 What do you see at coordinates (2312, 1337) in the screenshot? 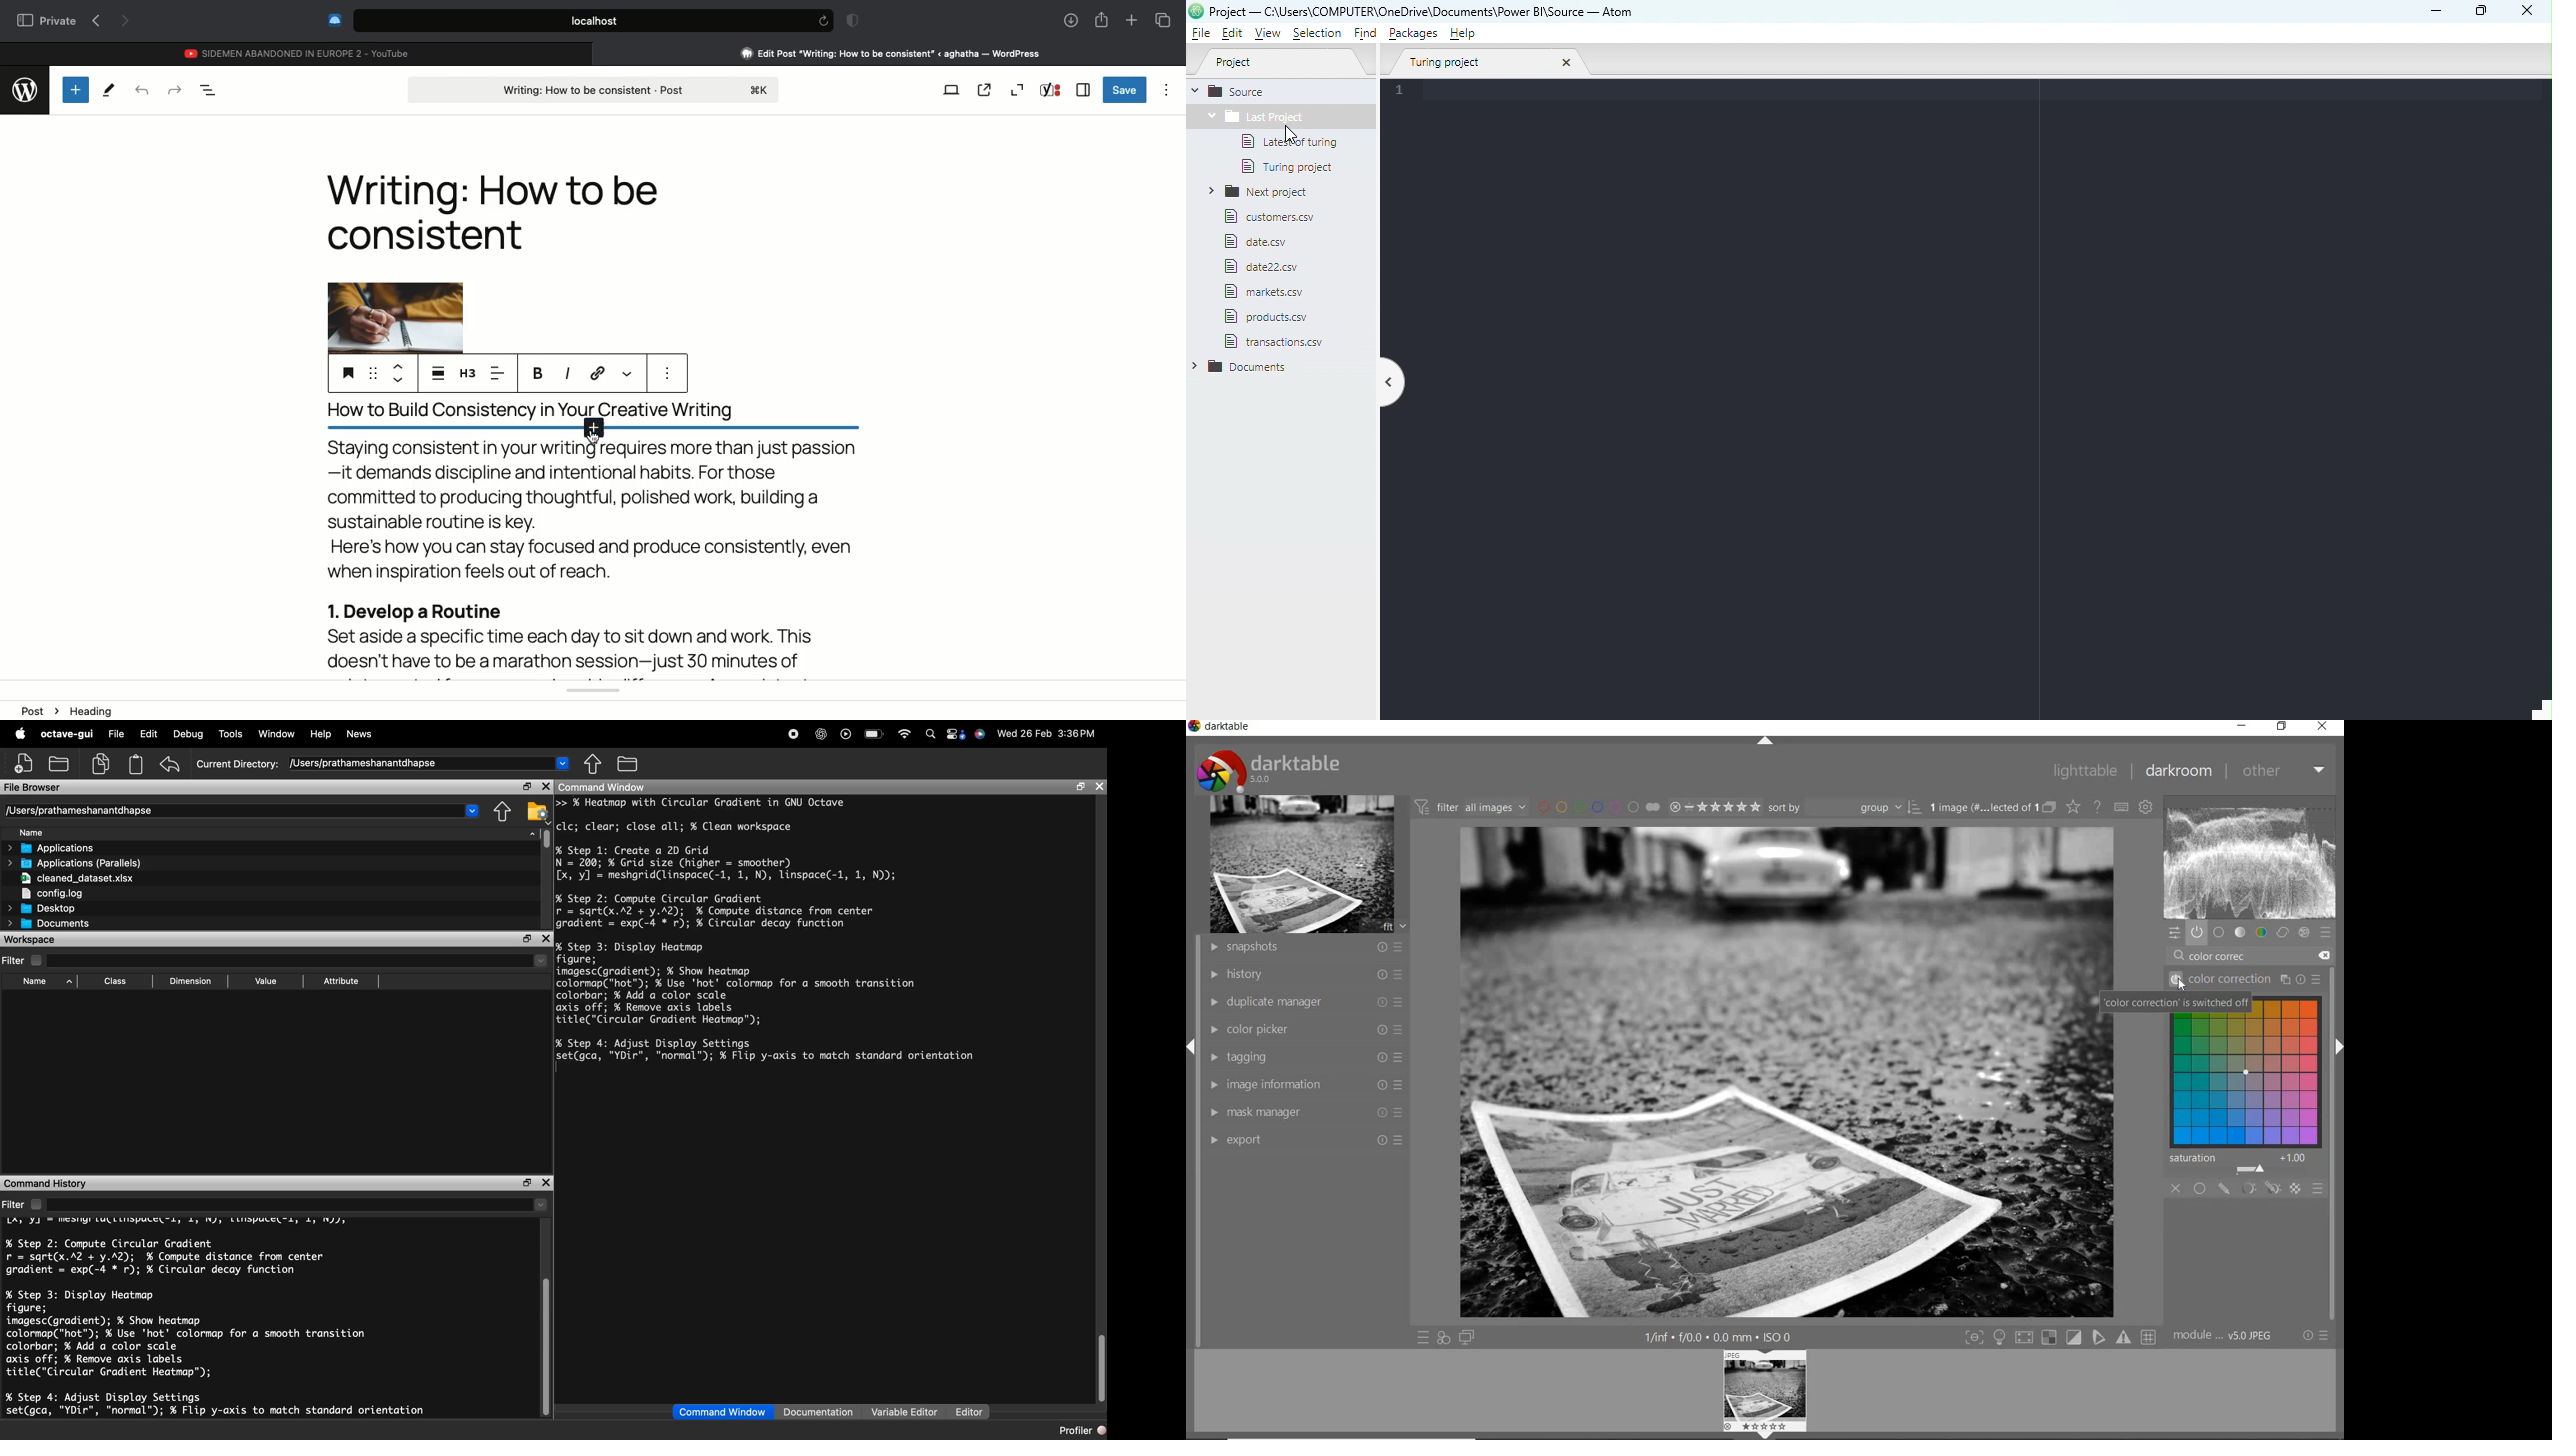
I see `reset or preset & preference` at bounding box center [2312, 1337].